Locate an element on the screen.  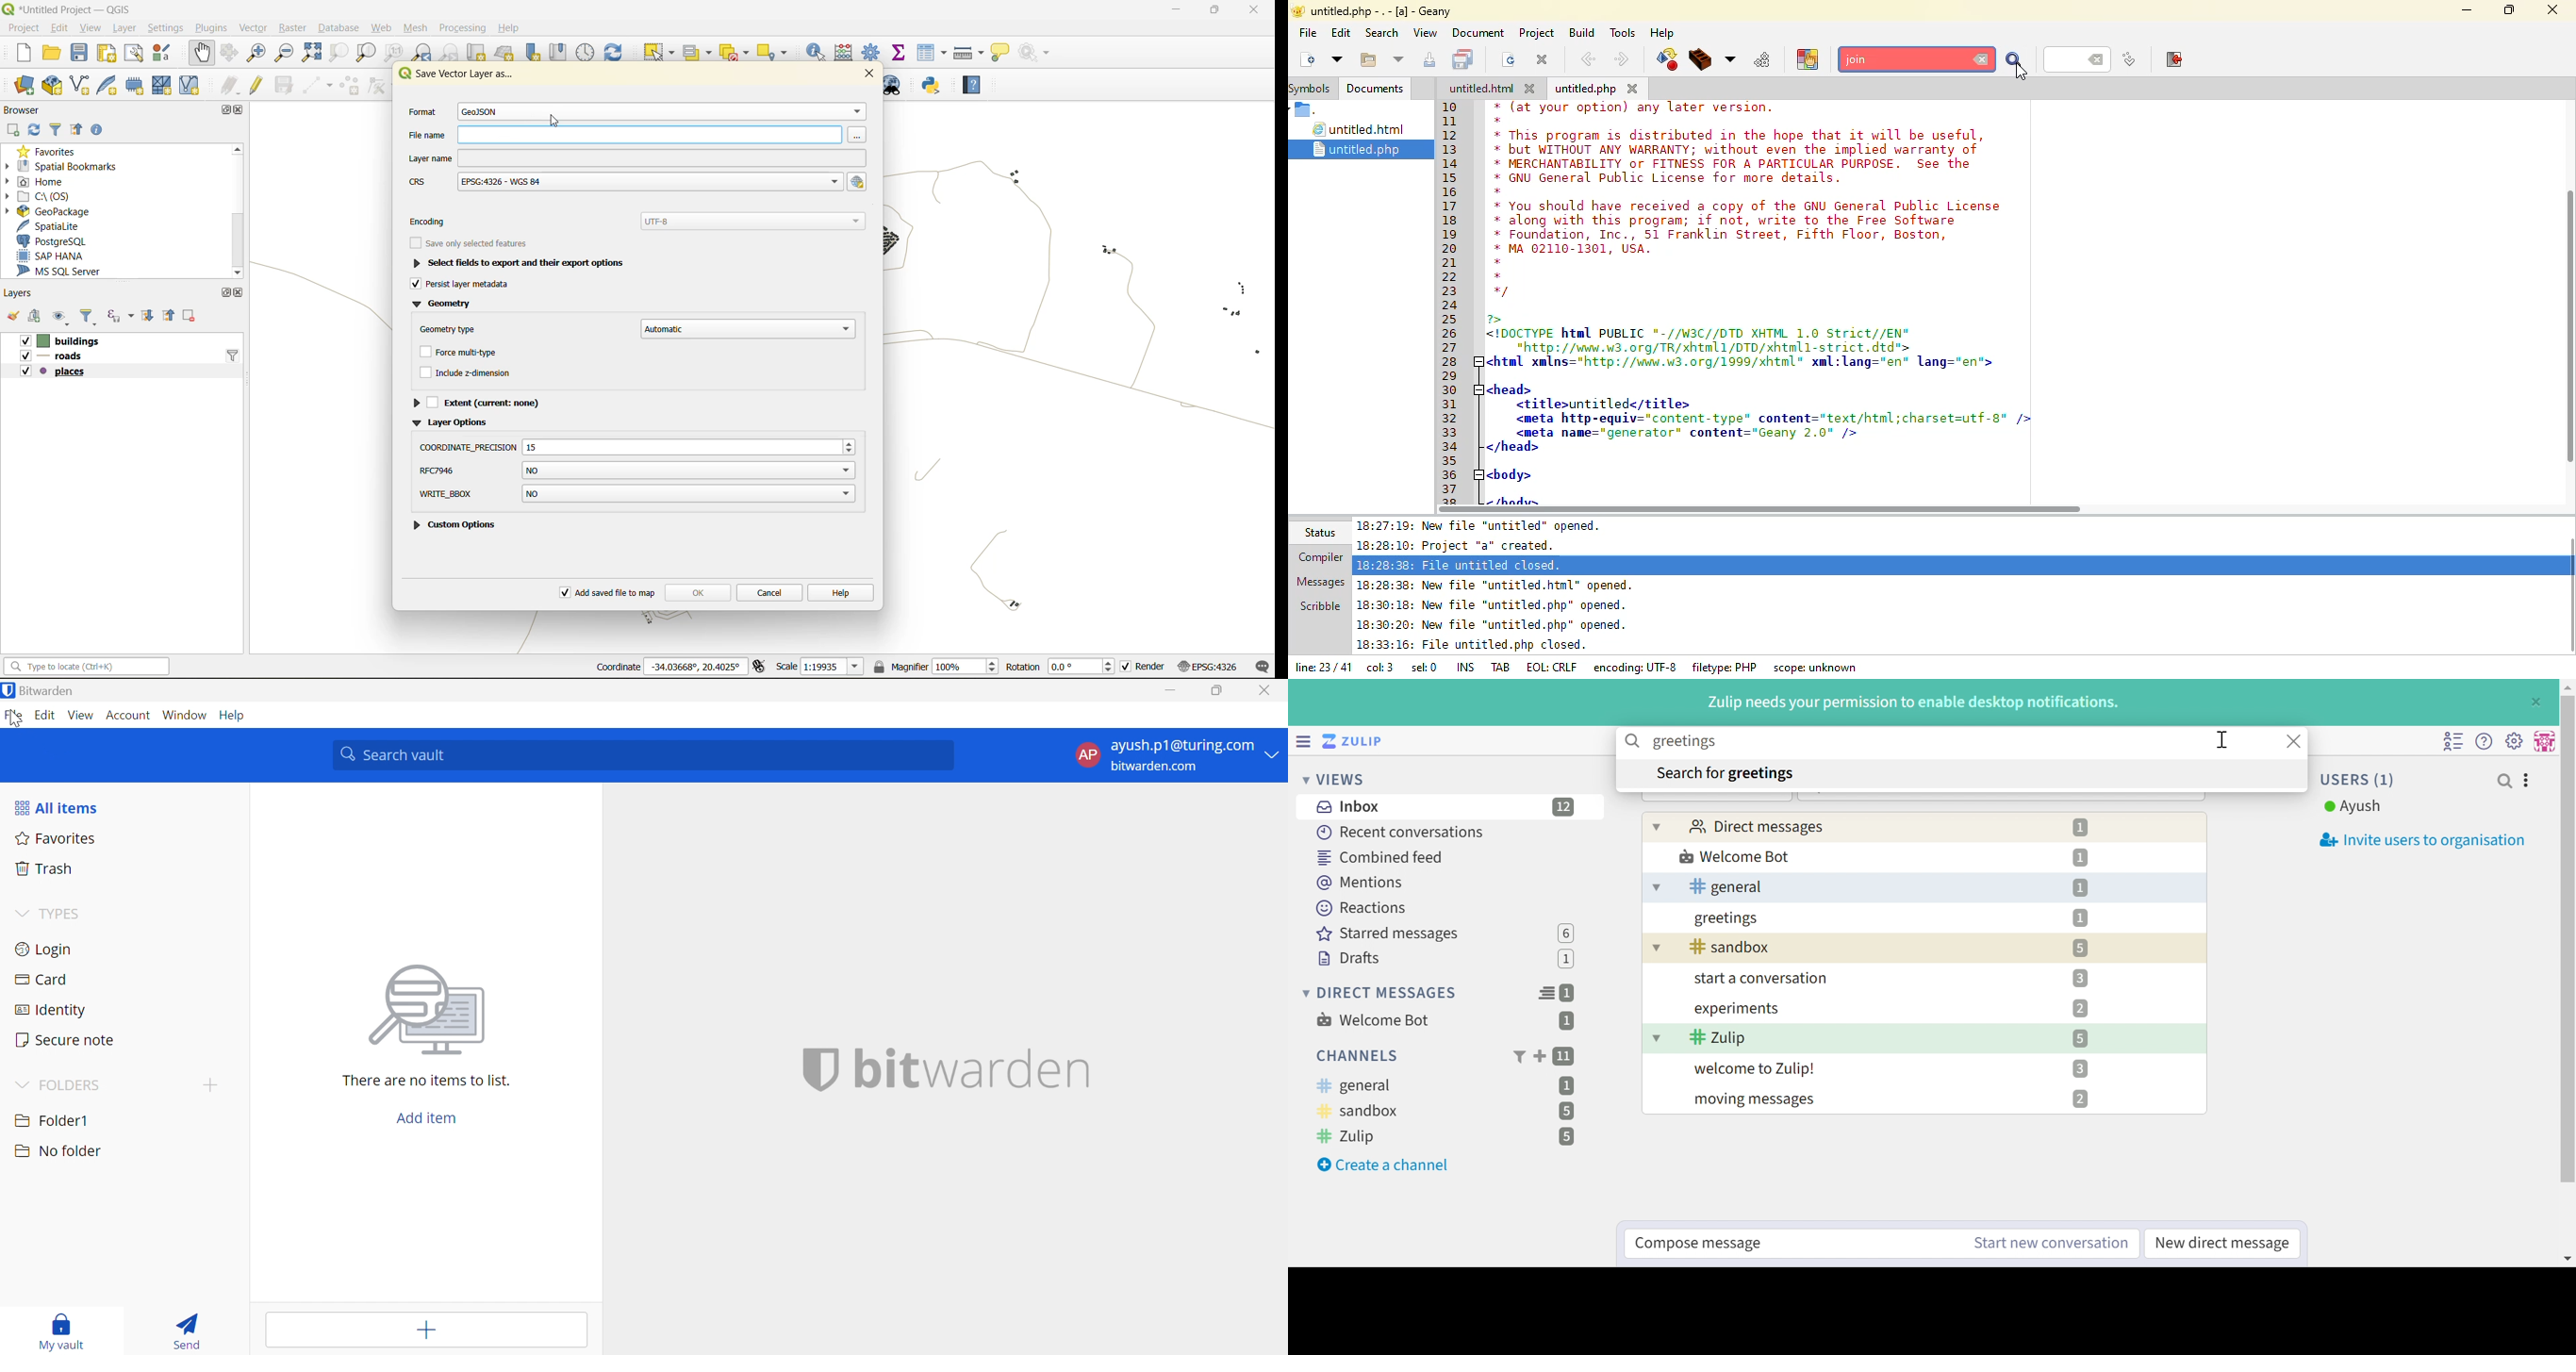
zoom out is located at coordinates (288, 51).